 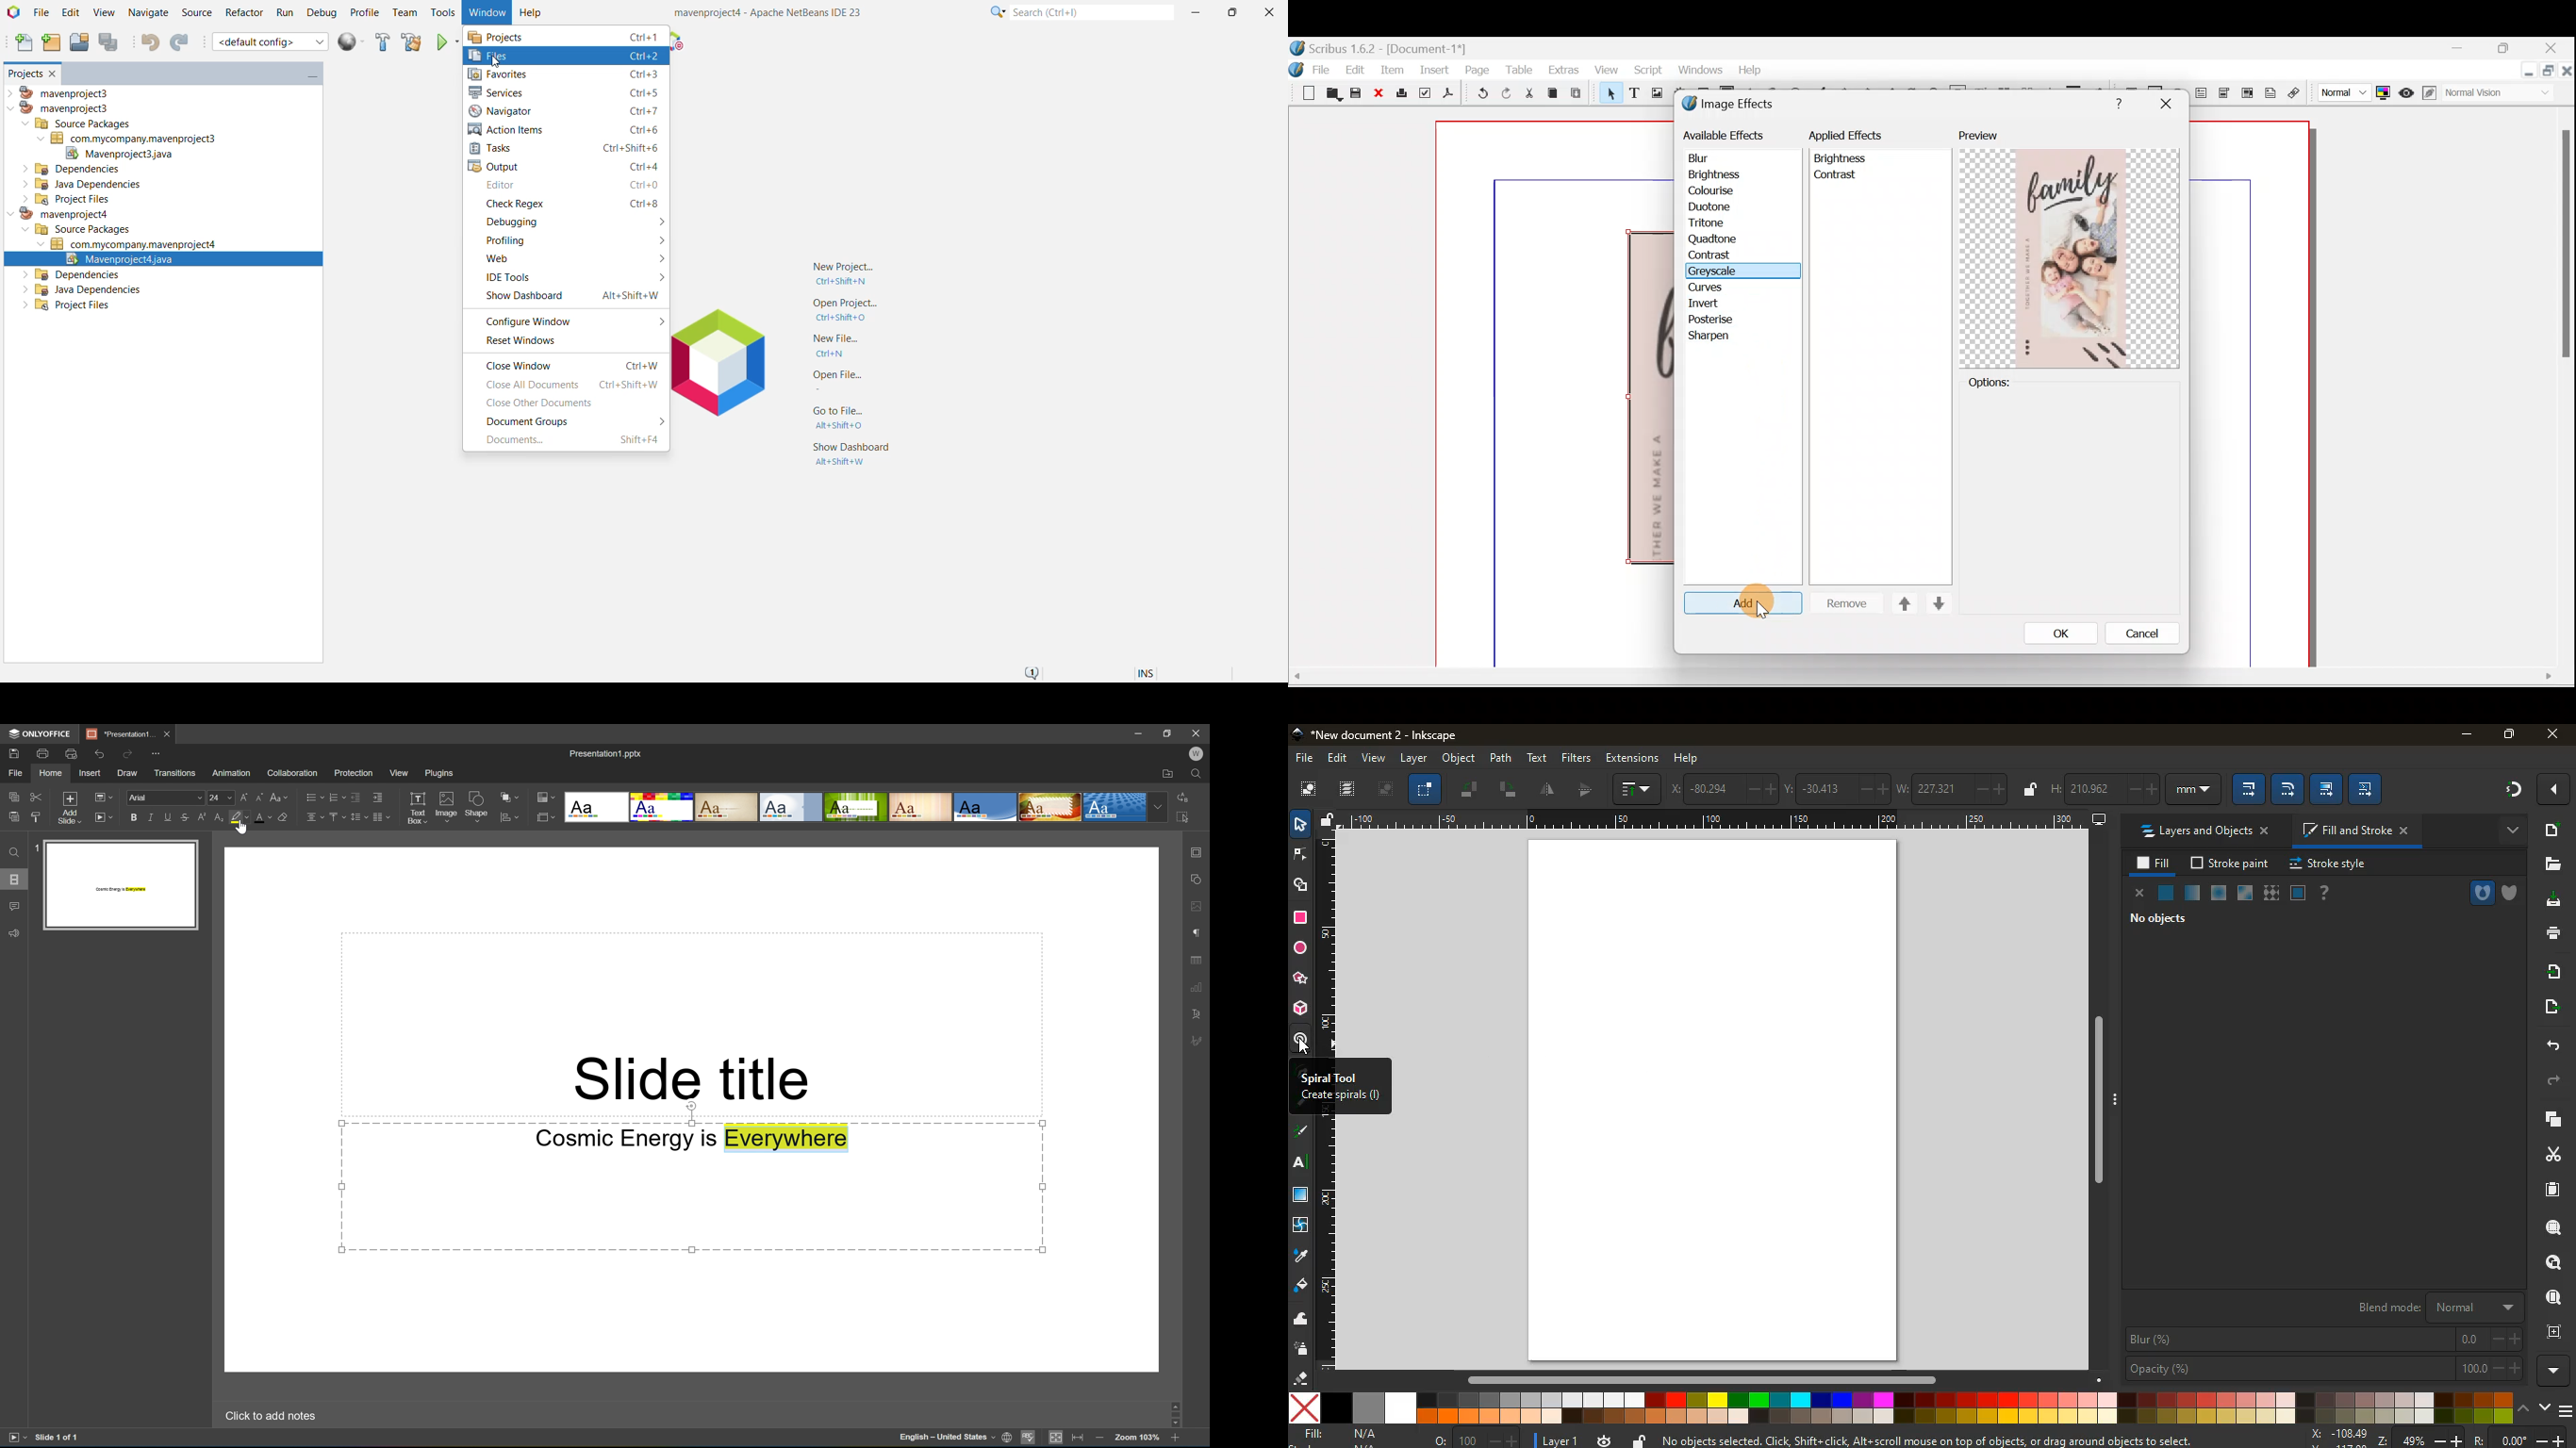 What do you see at coordinates (2326, 894) in the screenshot?
I see `help` at bounding box center [2326, 894].